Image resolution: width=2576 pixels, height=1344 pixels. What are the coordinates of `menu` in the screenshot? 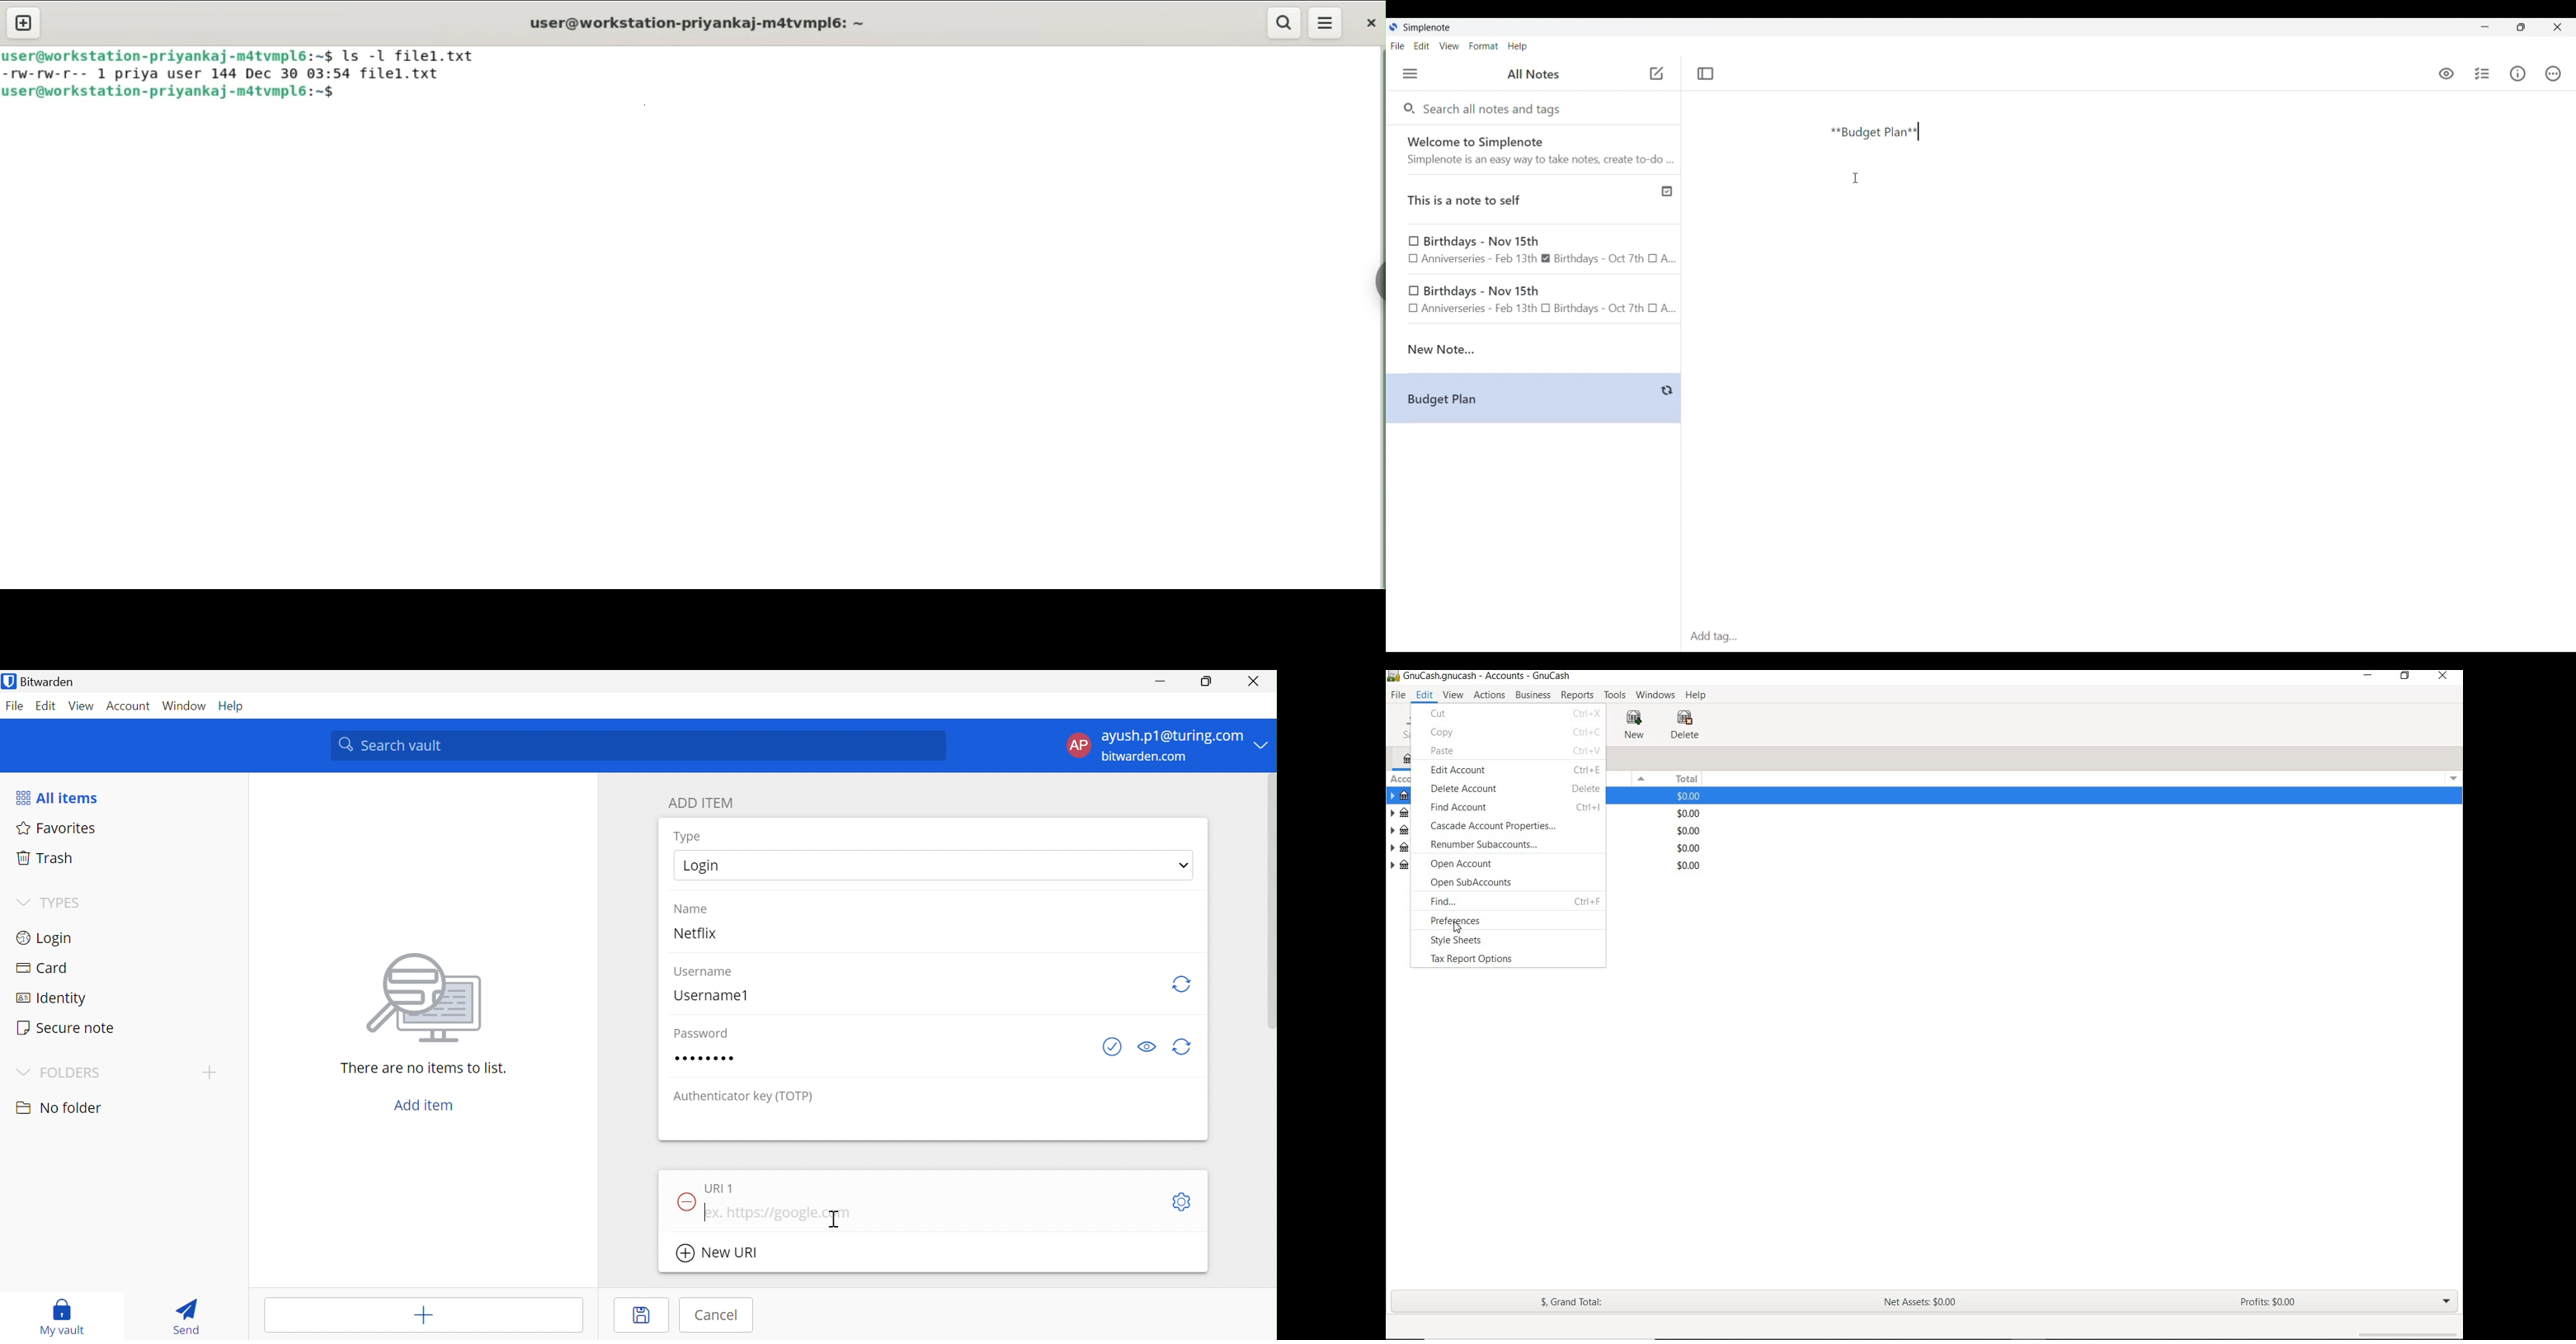 It's located at (1325, 22).